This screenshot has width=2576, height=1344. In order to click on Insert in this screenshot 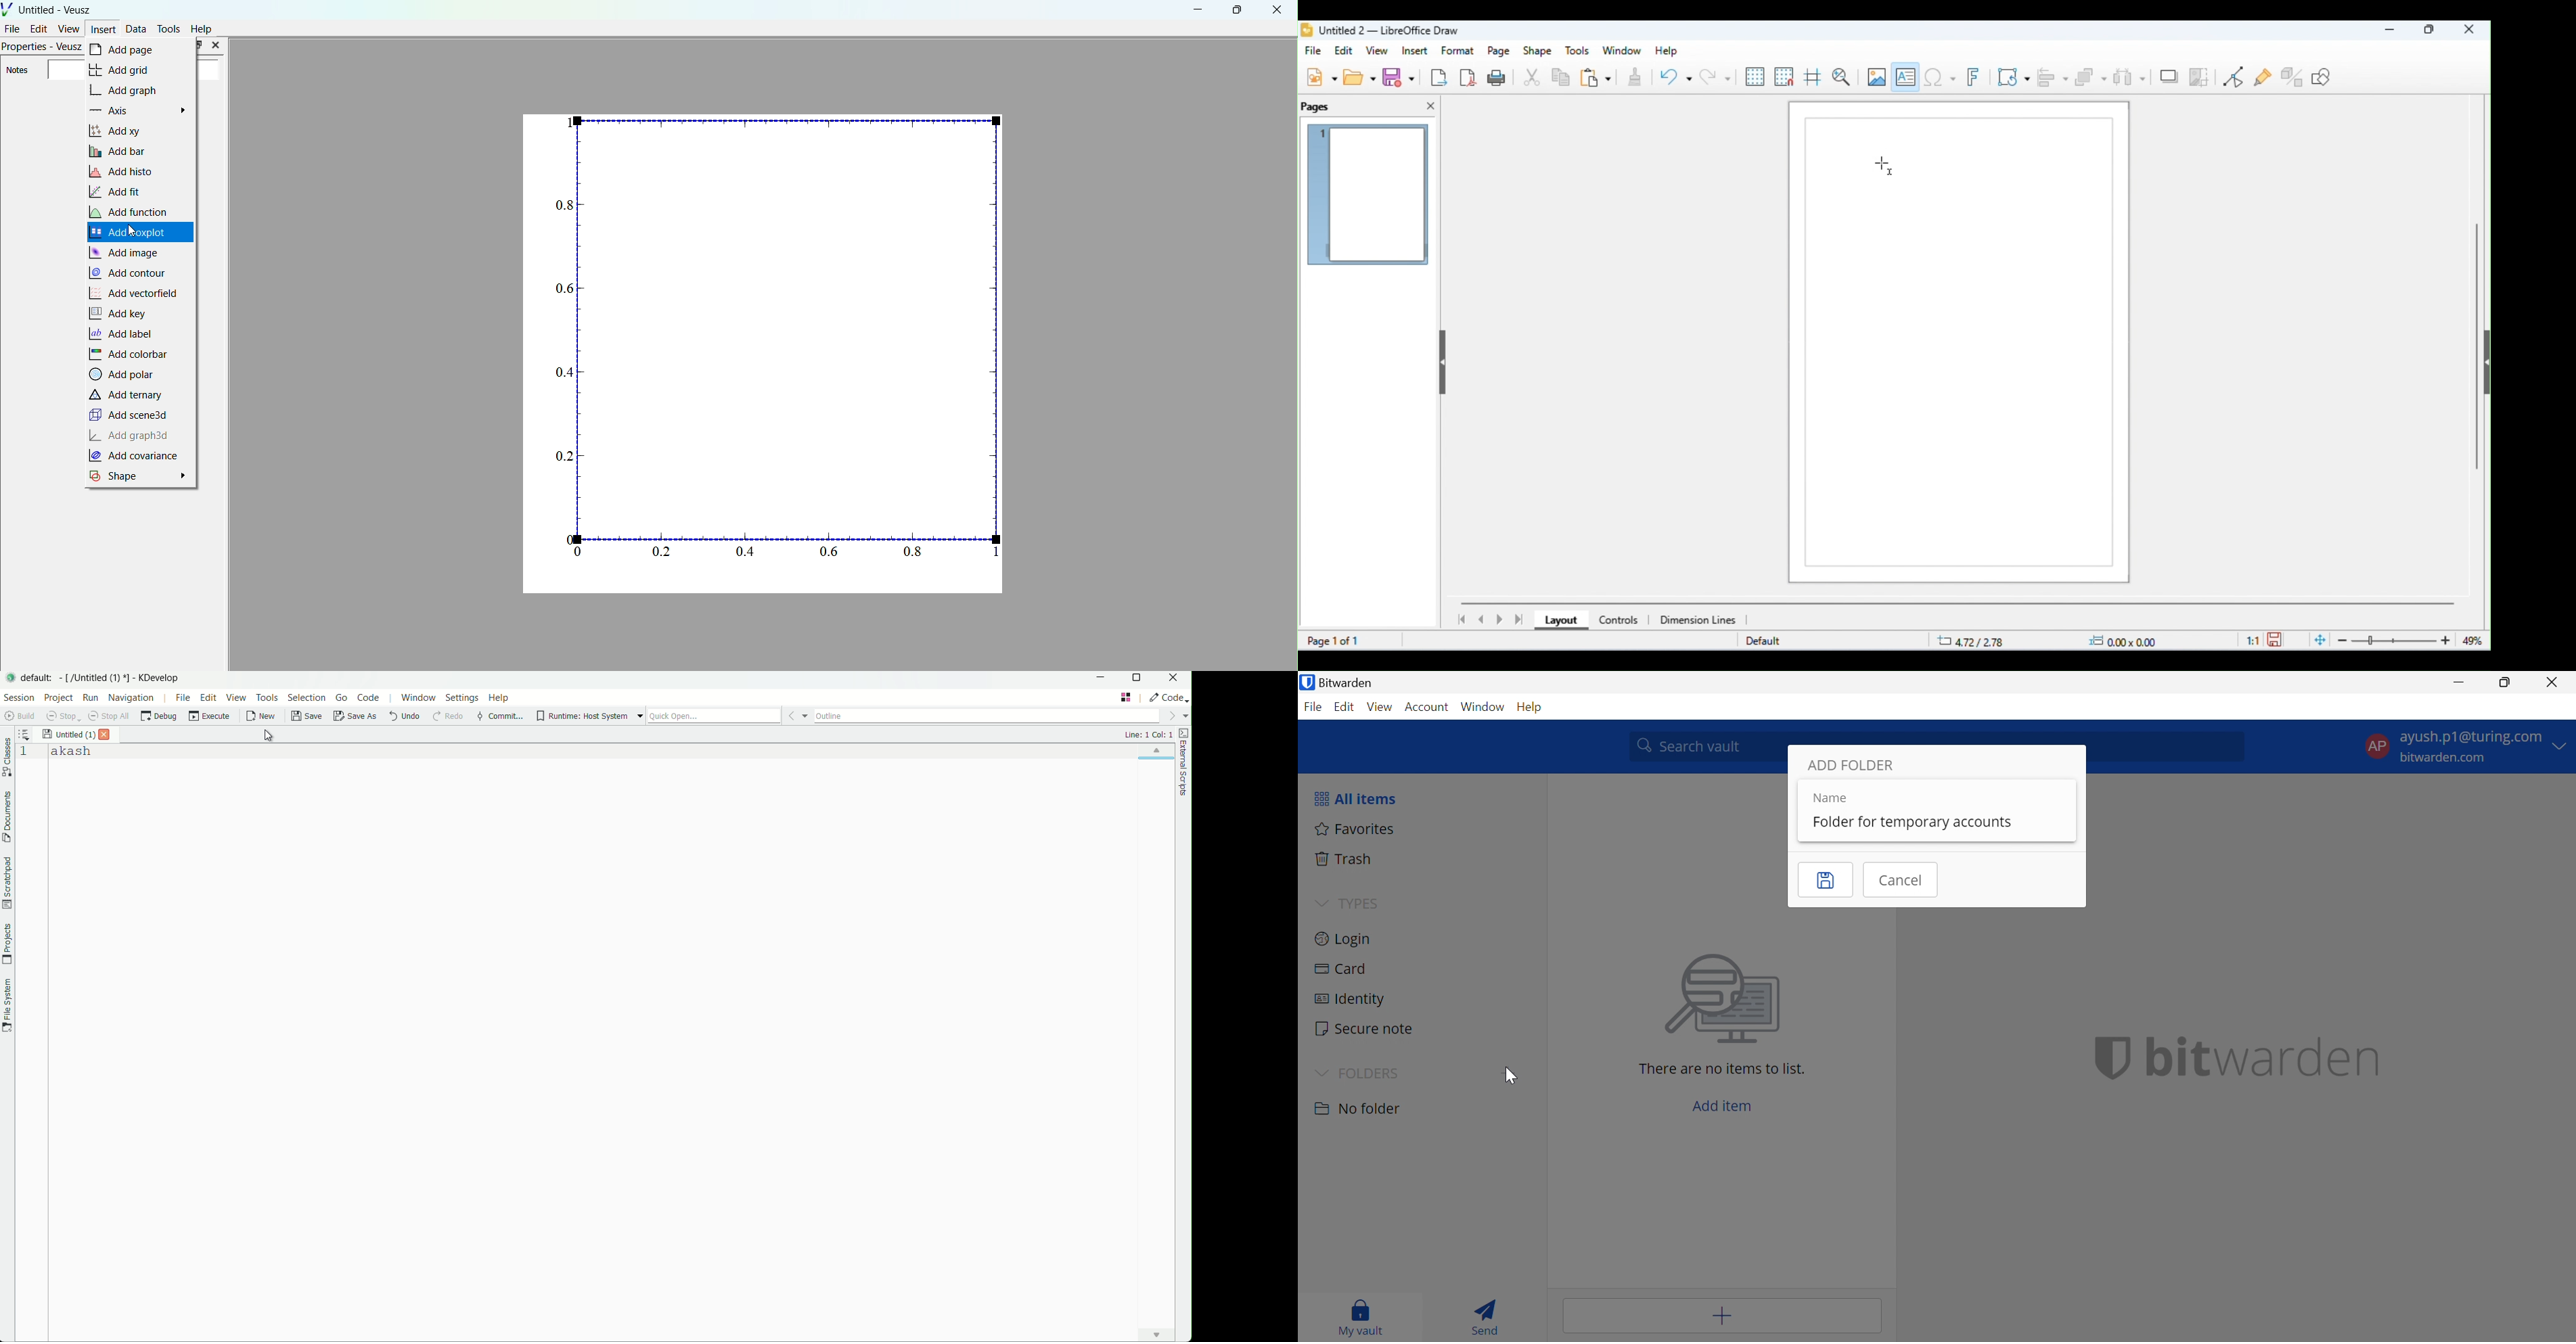, I will do `click(103, 28)`.